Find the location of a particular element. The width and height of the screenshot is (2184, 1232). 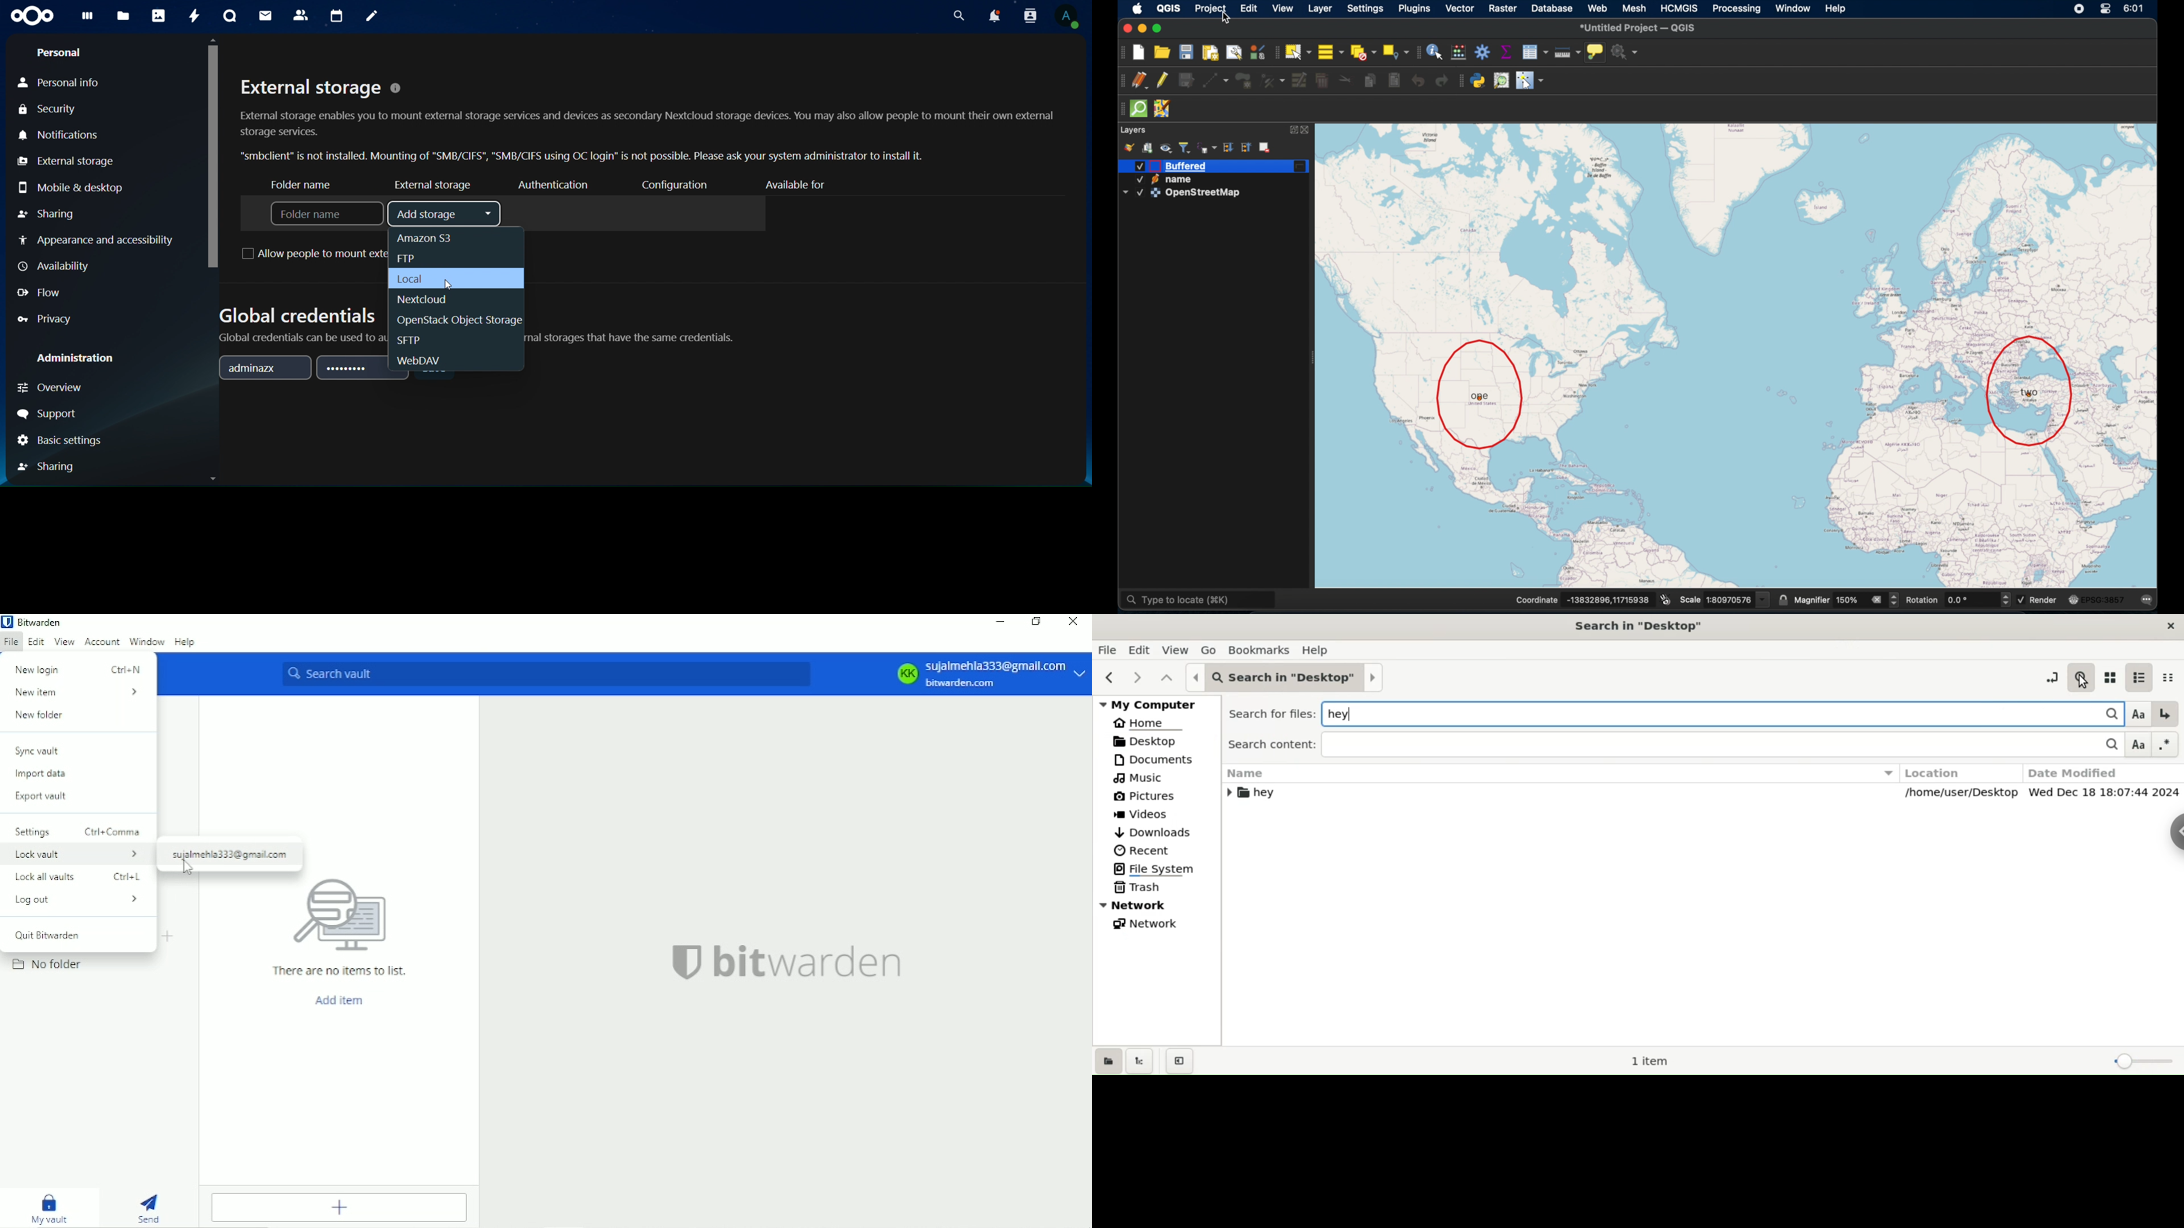

style manager is located at coordinates (1130, 147).